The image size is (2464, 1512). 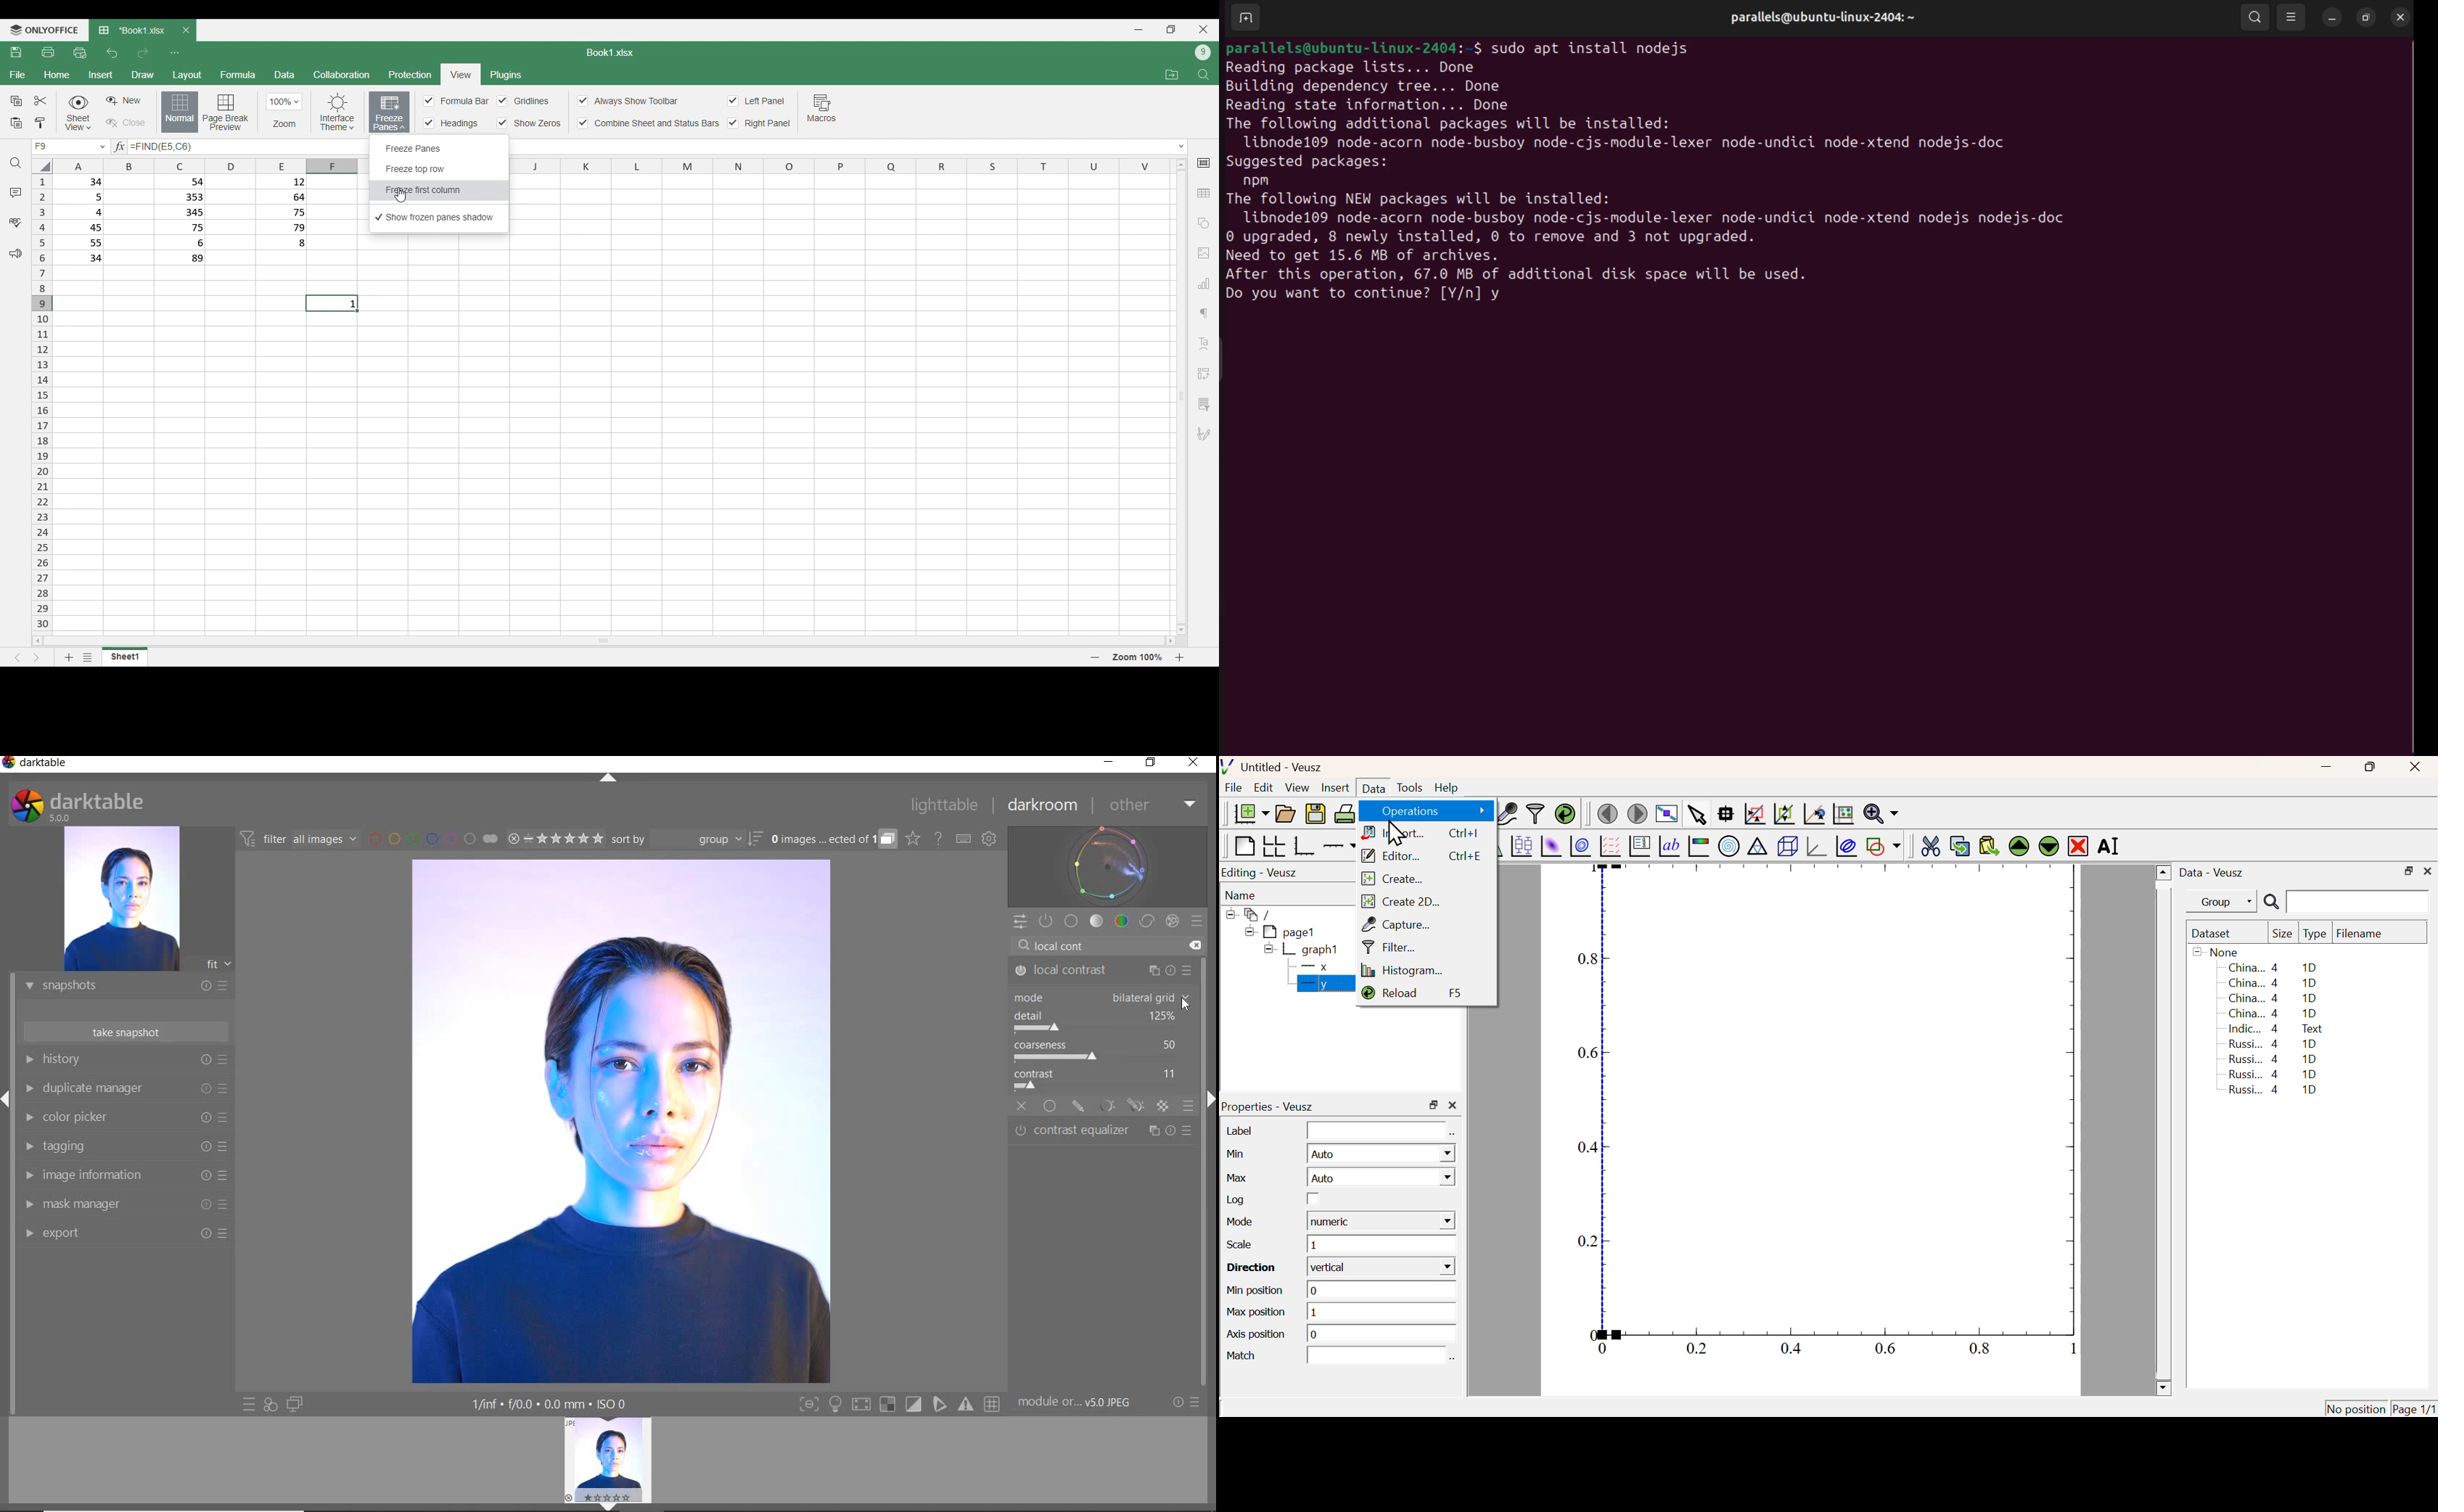 I want to click on DARKROOM, so click(x=1044, y=806).